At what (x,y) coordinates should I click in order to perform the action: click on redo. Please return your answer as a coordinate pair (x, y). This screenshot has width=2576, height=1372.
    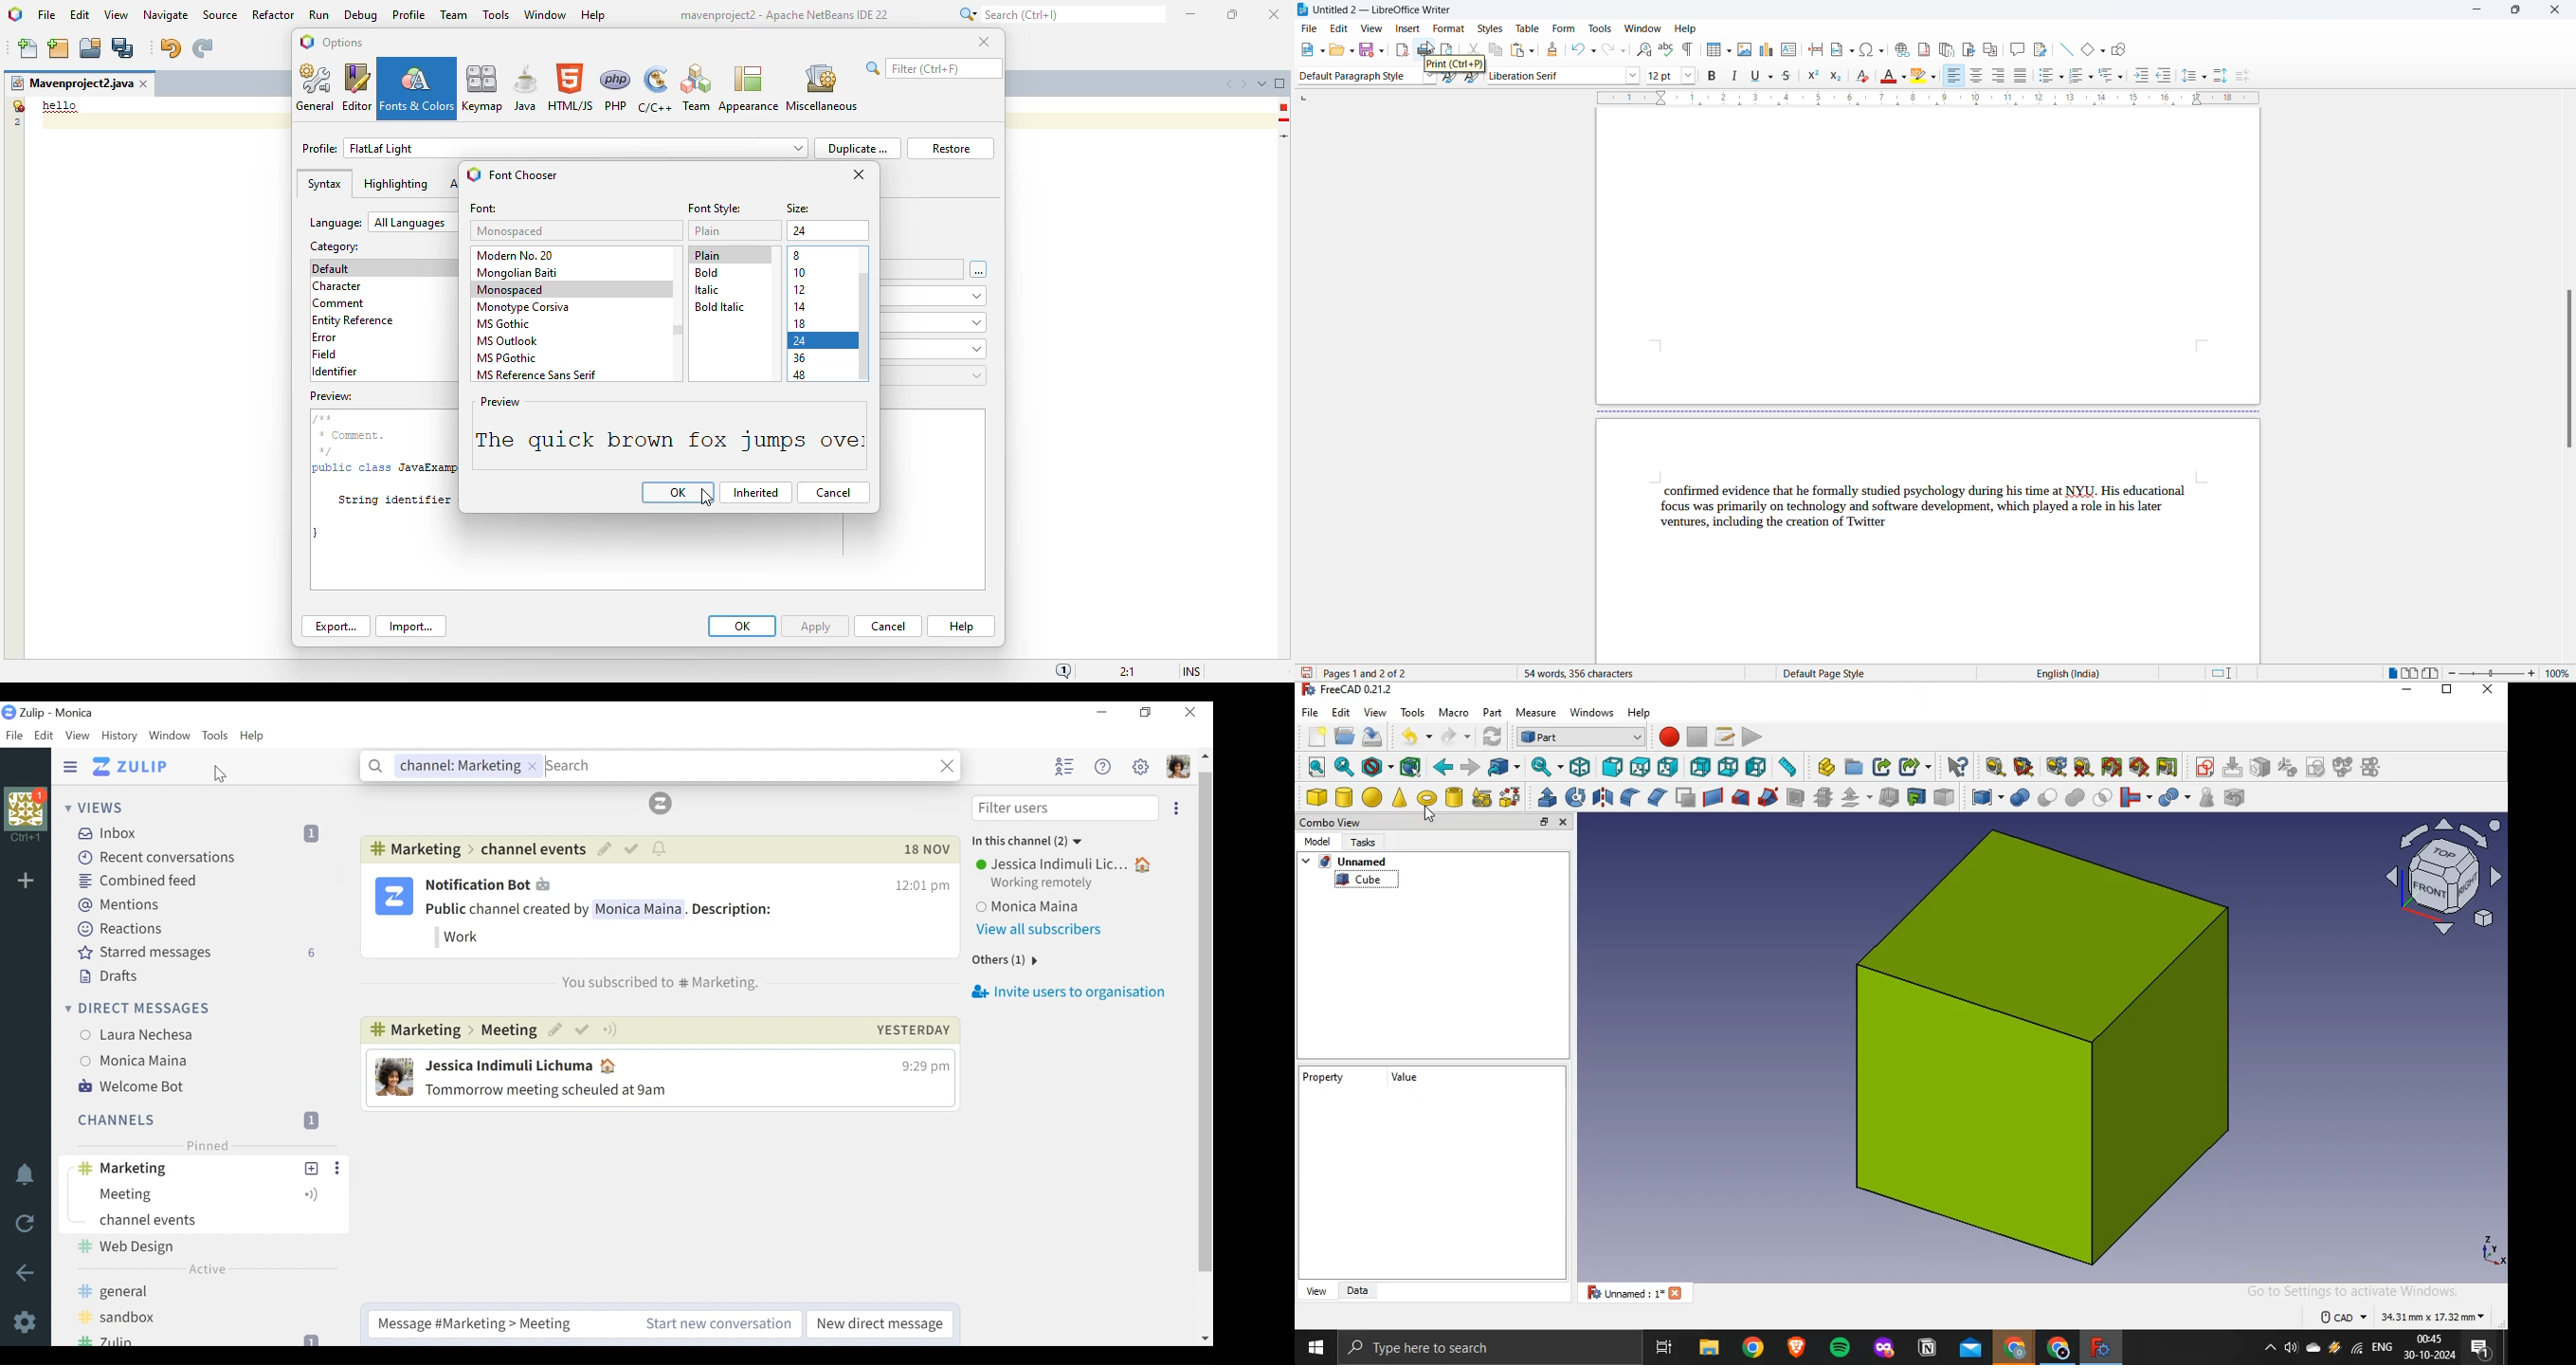
    Looking at the image, I should click on (1609, 48).